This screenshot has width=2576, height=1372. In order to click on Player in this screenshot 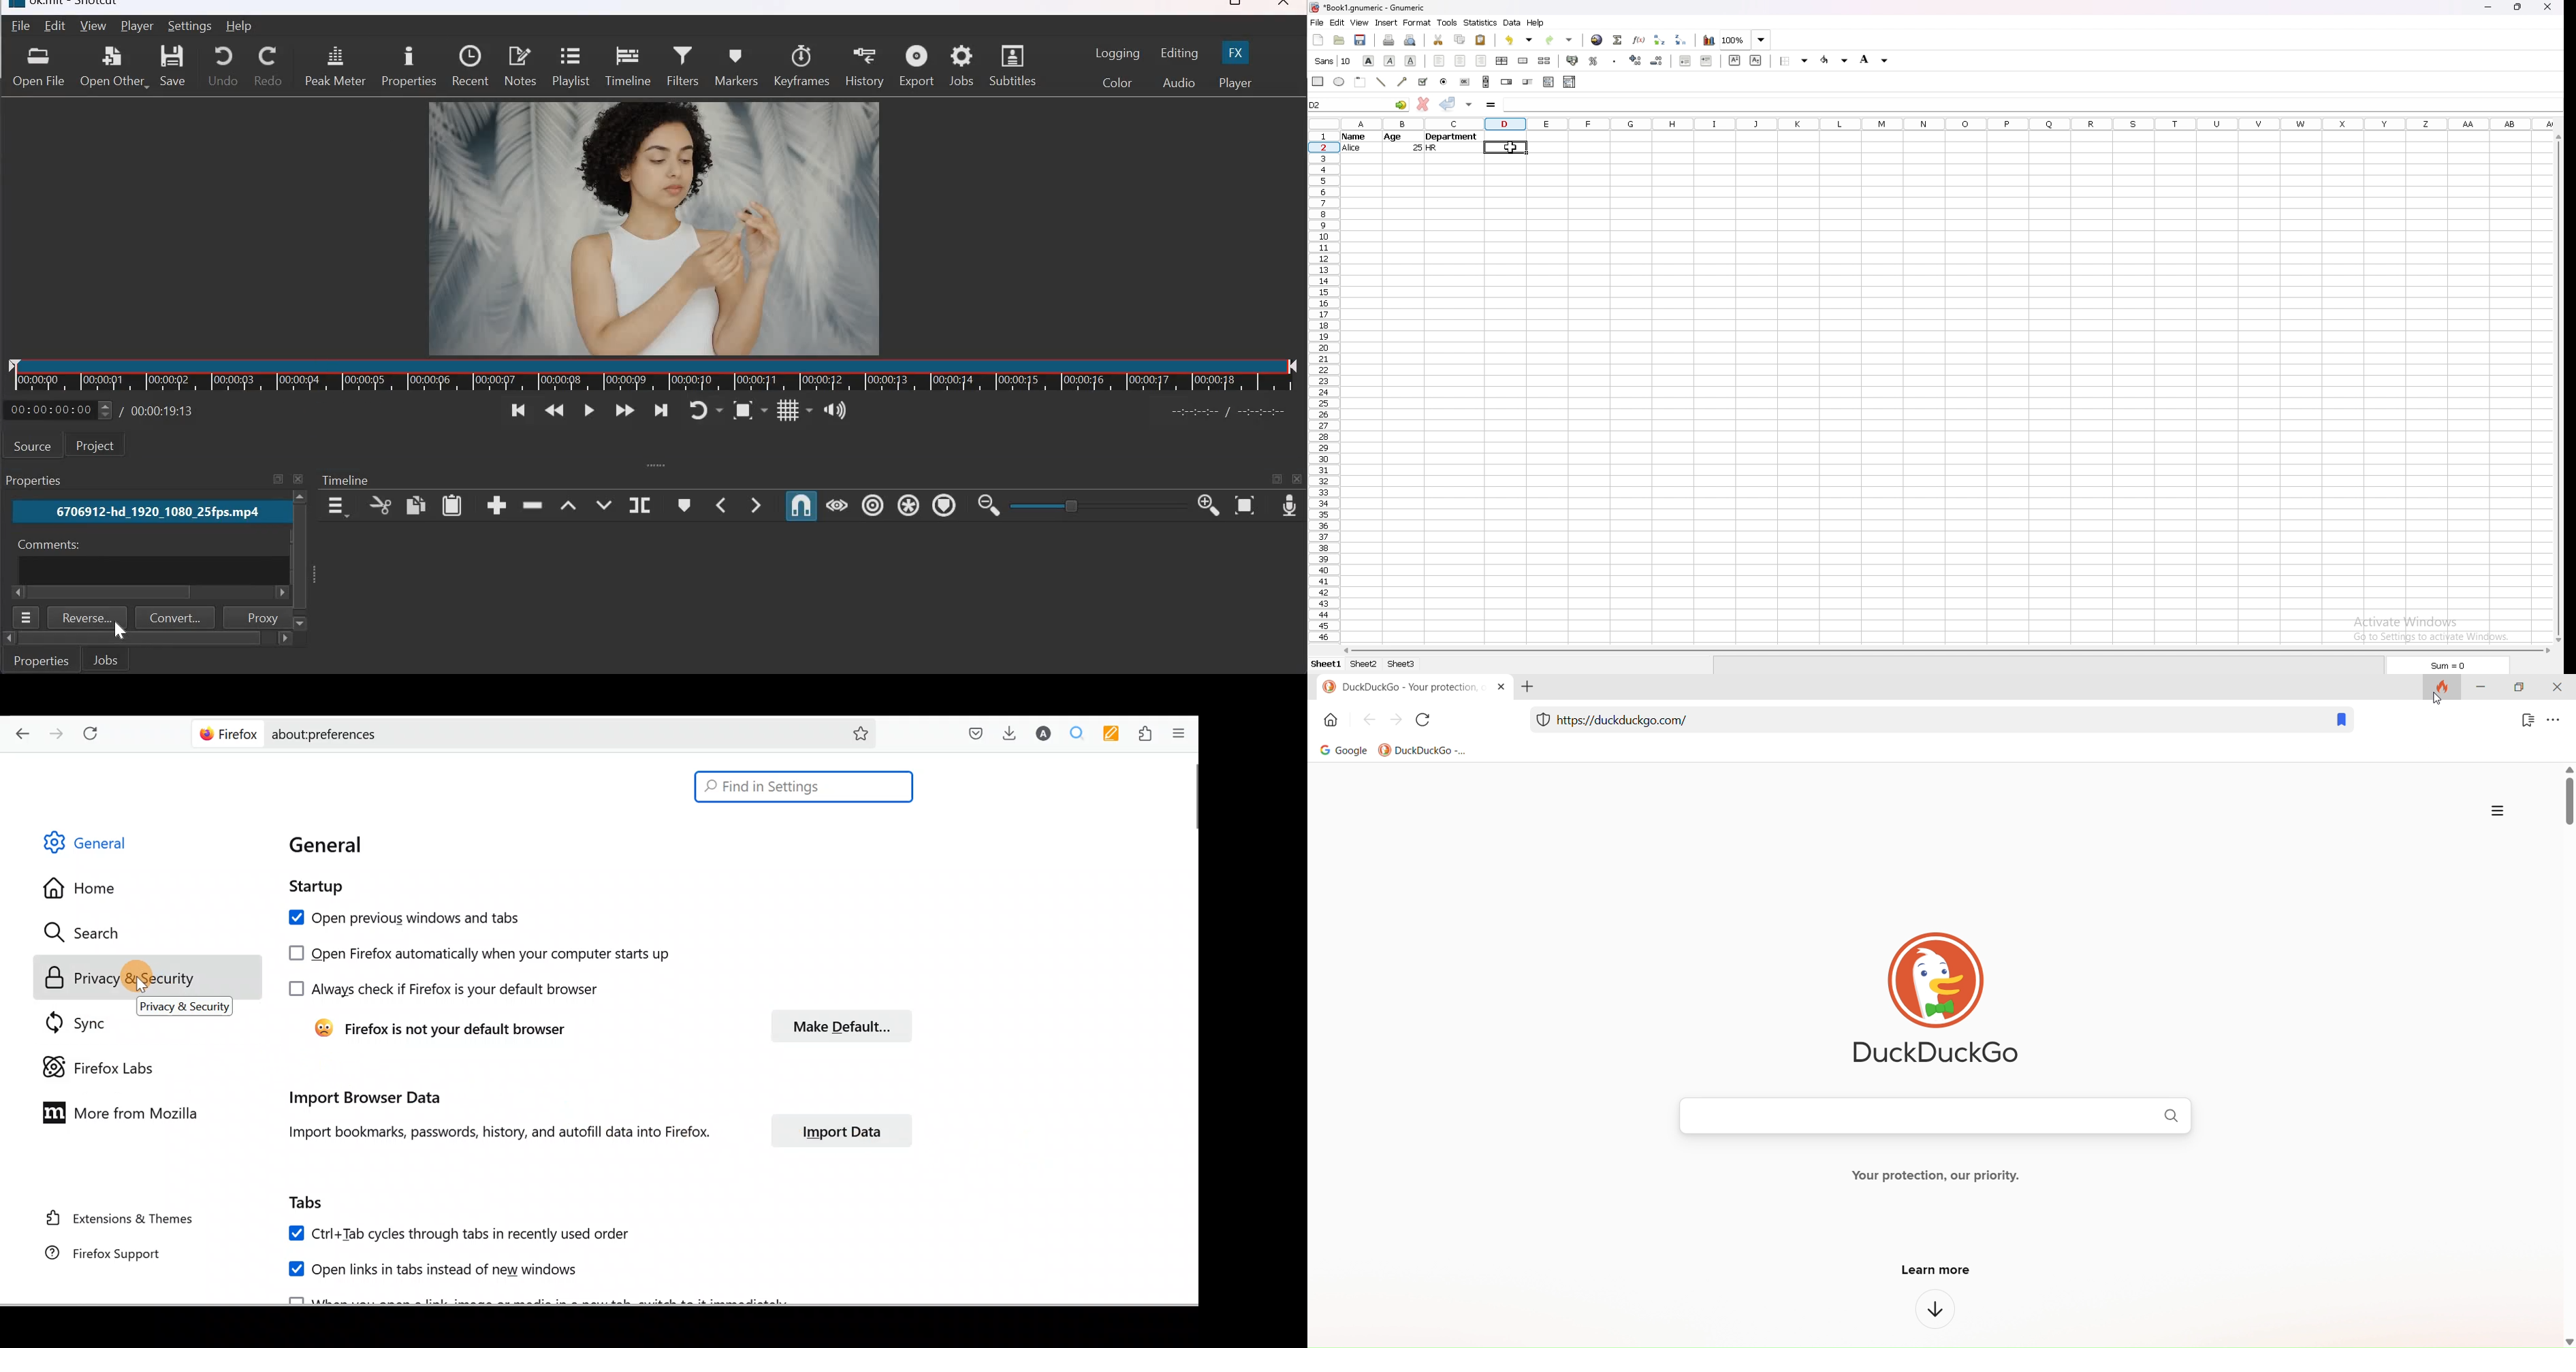, I will do `click(1235, 83)`.